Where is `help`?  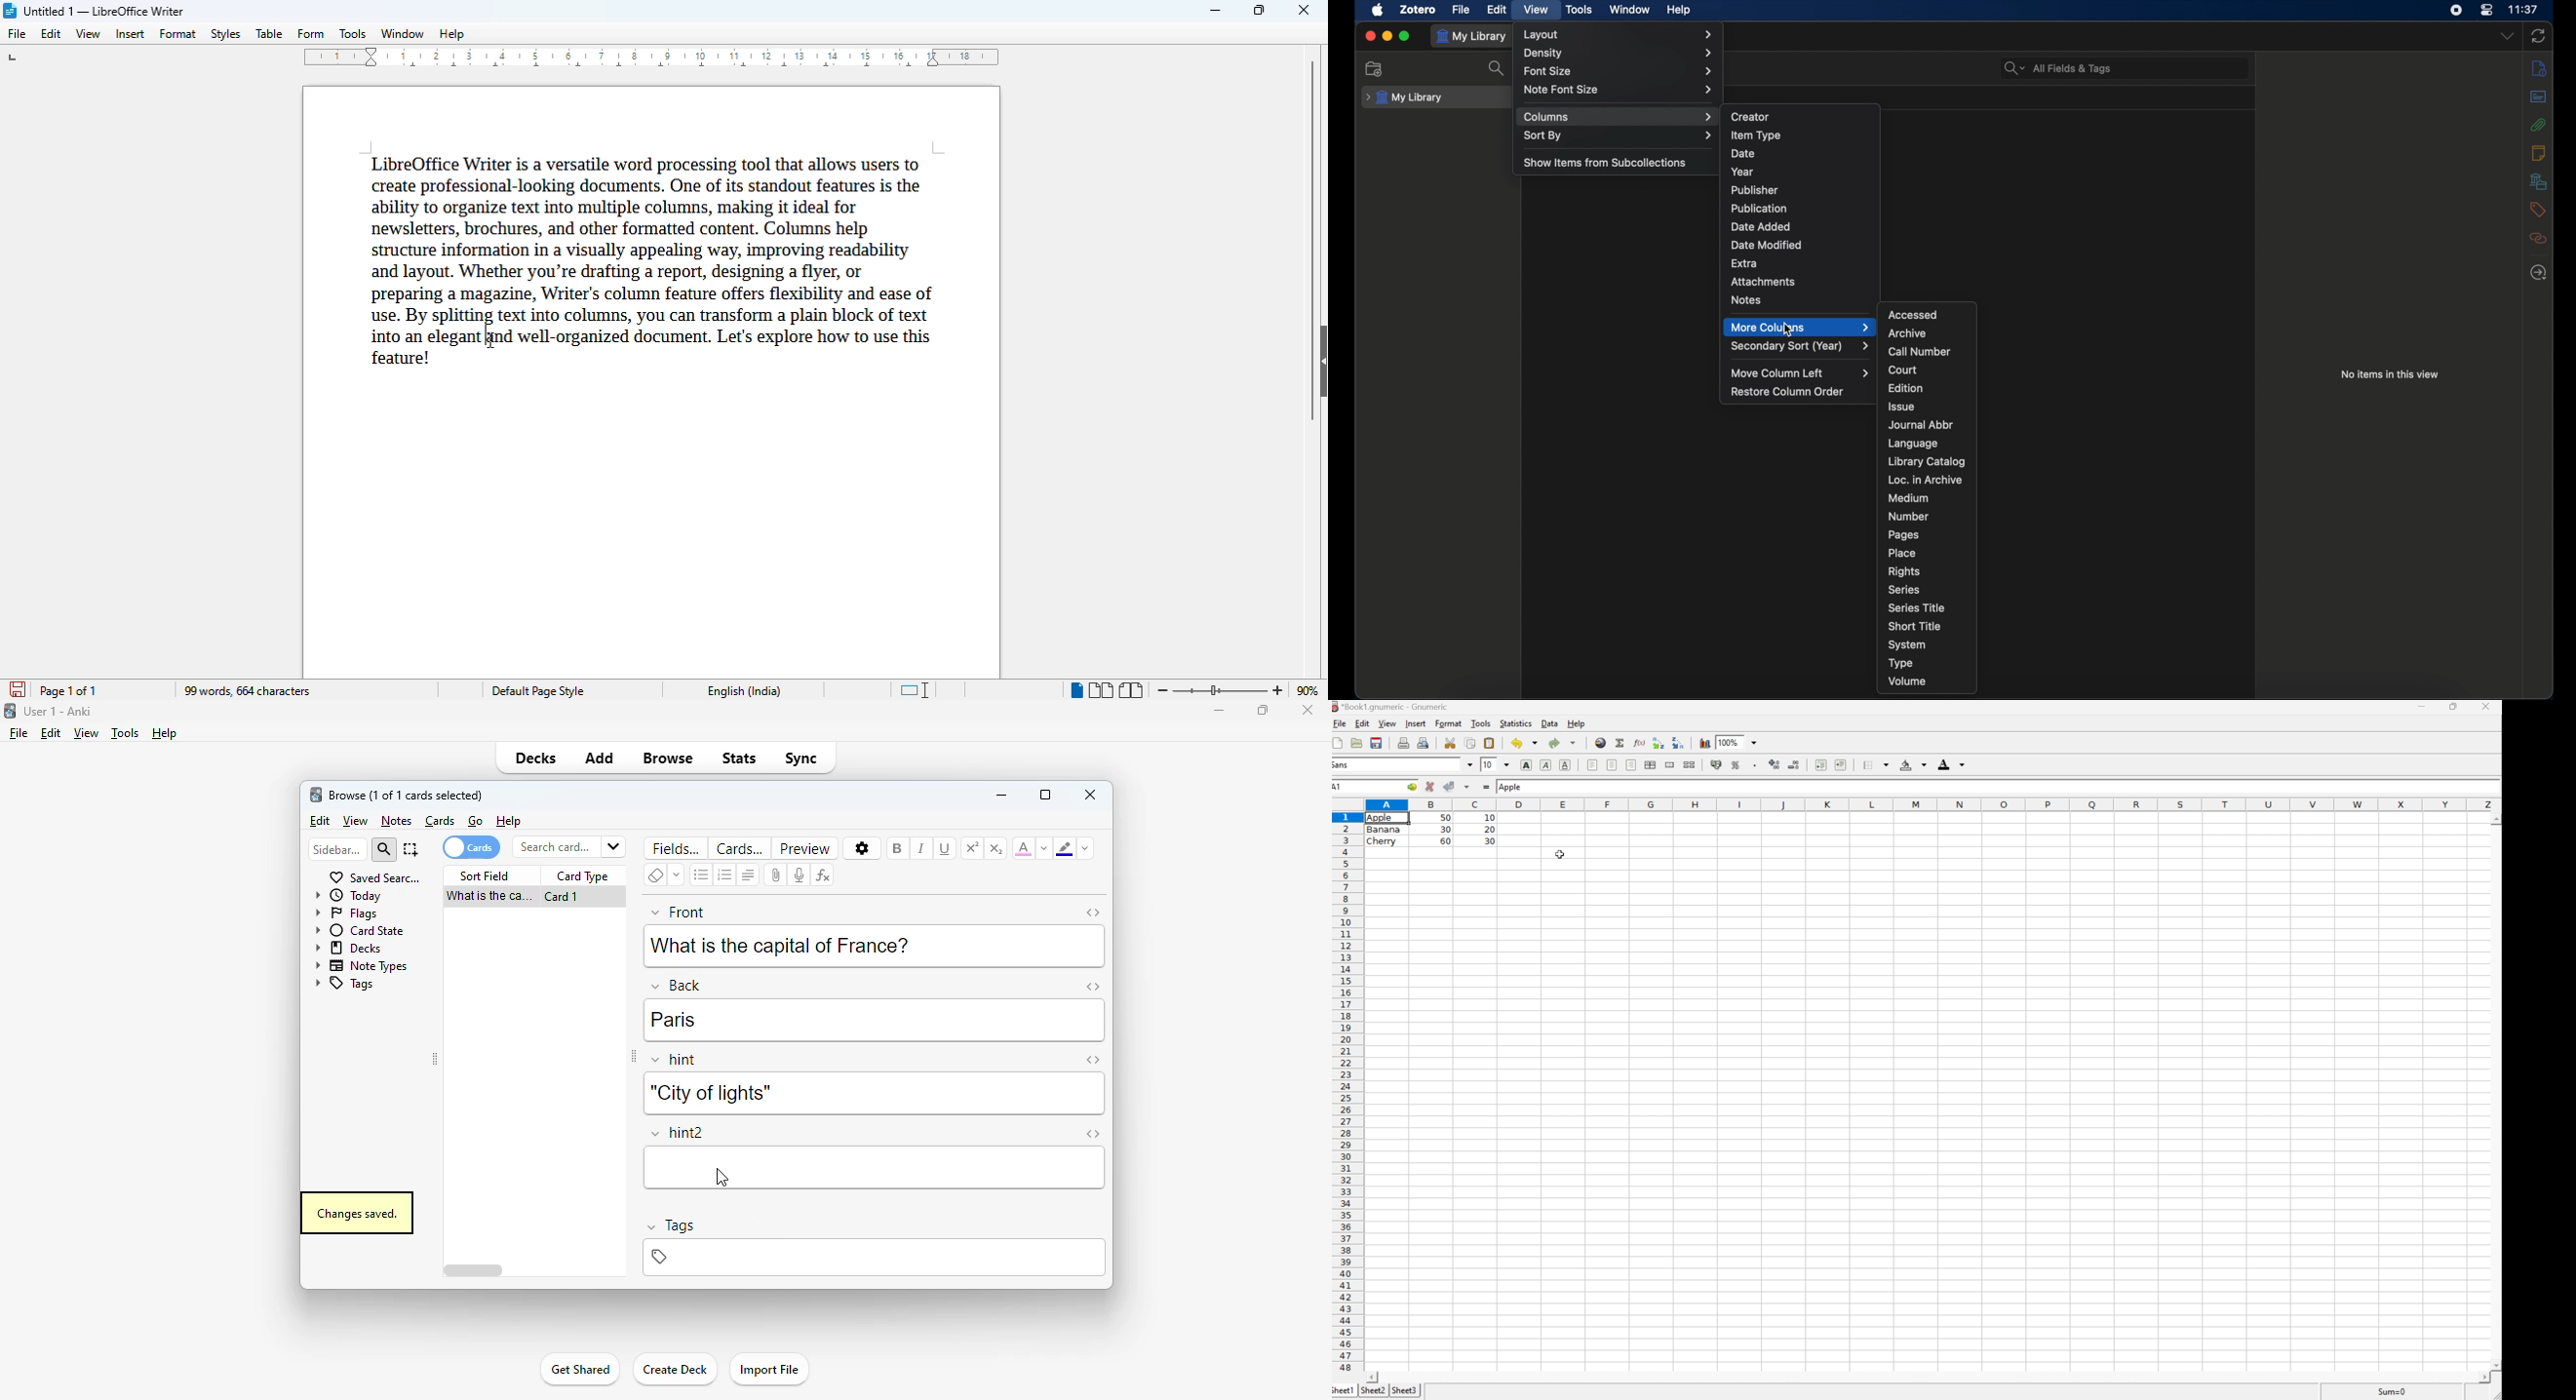 help is located at coordinates (1679, 10).